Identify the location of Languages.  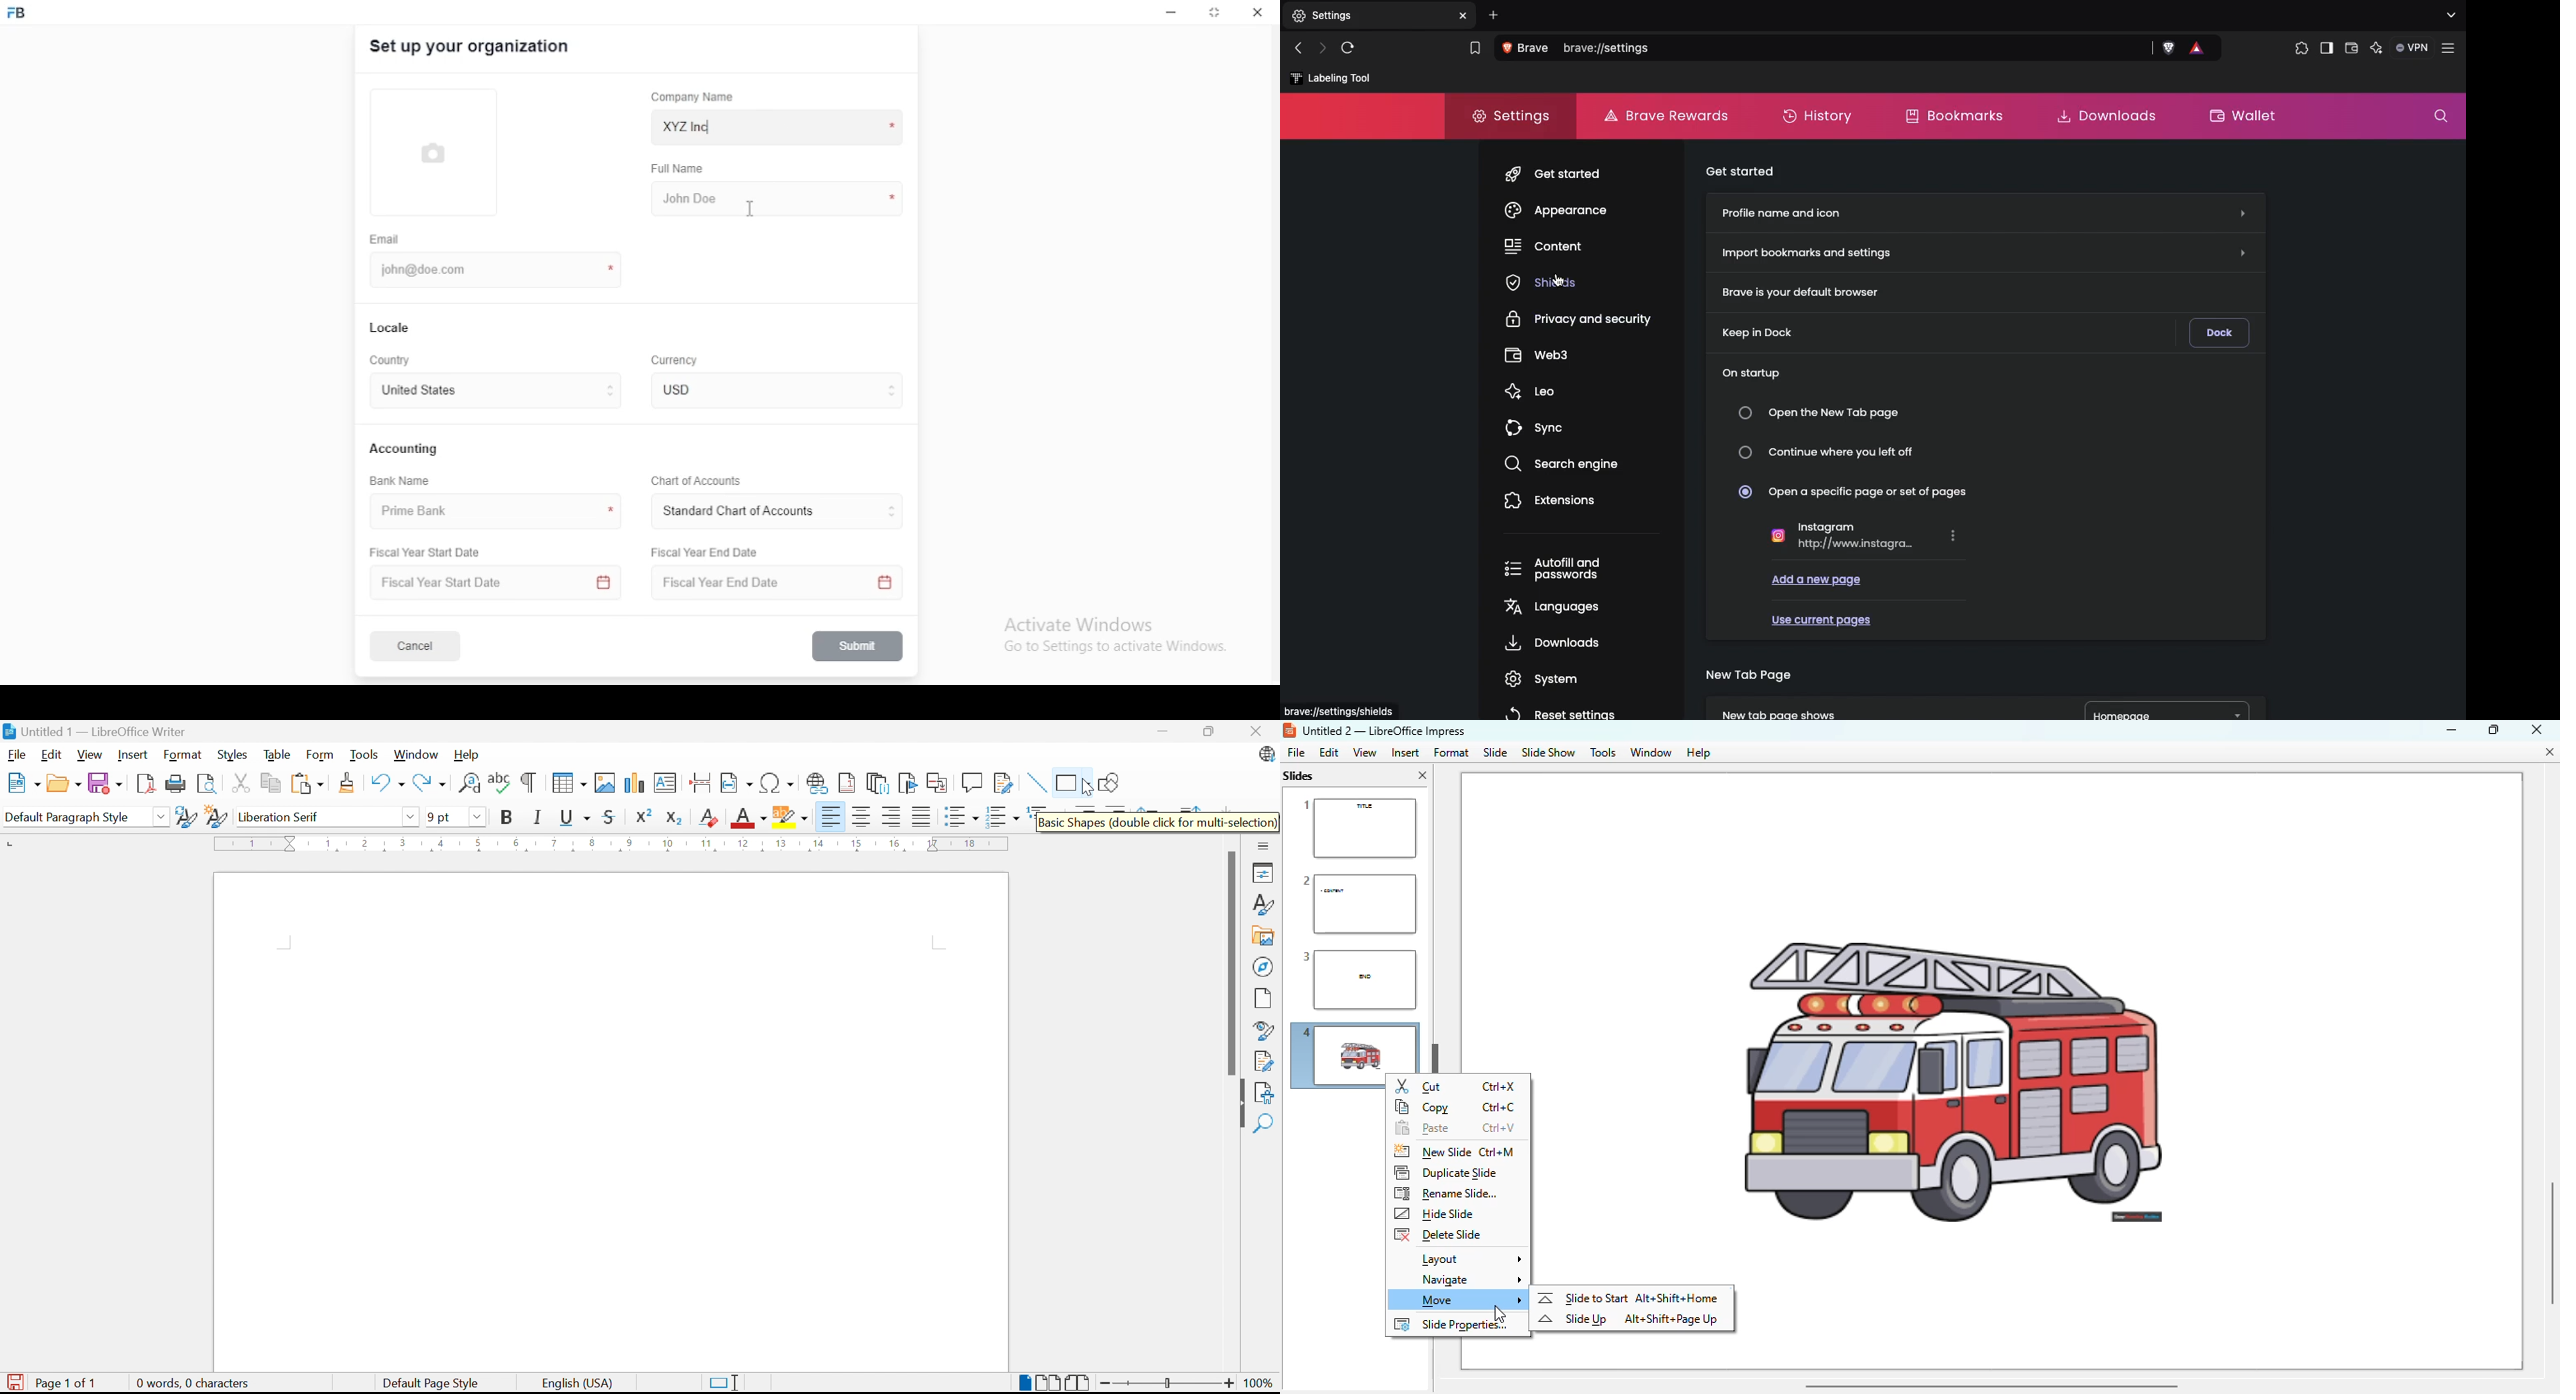
(1552, 605).